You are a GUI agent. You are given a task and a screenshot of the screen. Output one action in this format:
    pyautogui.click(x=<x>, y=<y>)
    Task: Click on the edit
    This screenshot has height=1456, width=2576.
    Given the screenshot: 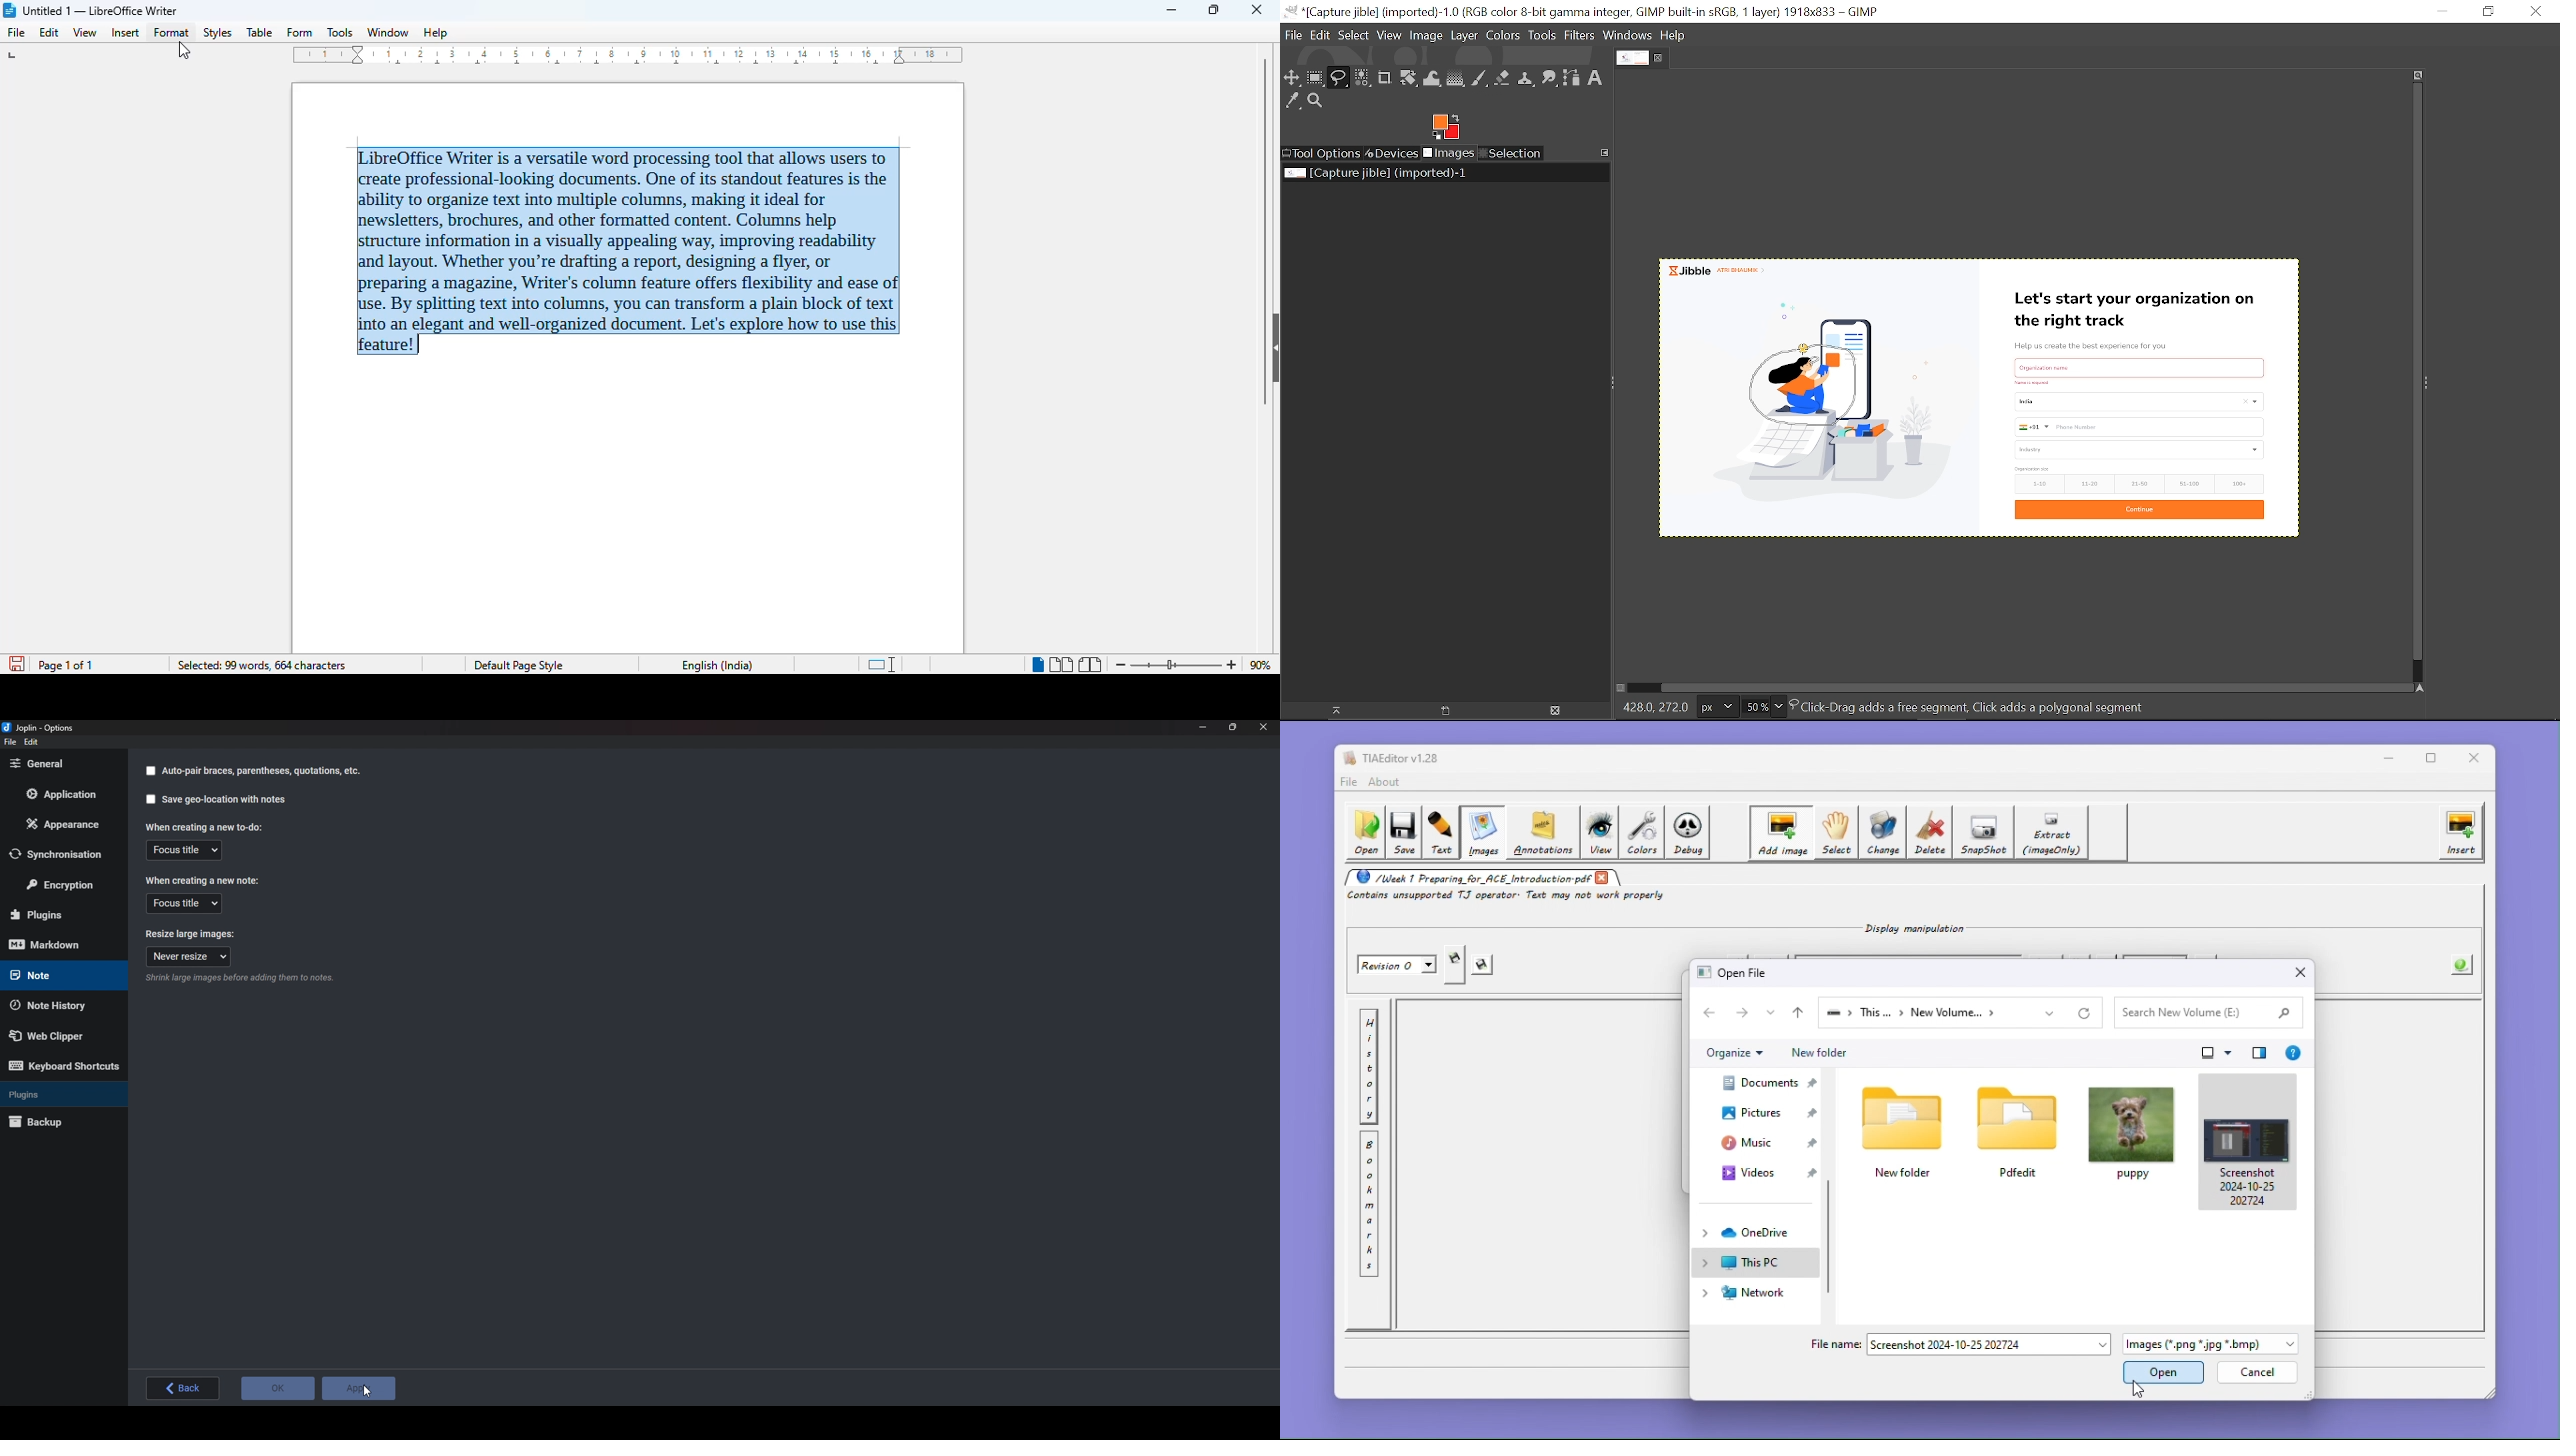 What is the action you would take?
    pyautogui.click(x=33, y=742)
    